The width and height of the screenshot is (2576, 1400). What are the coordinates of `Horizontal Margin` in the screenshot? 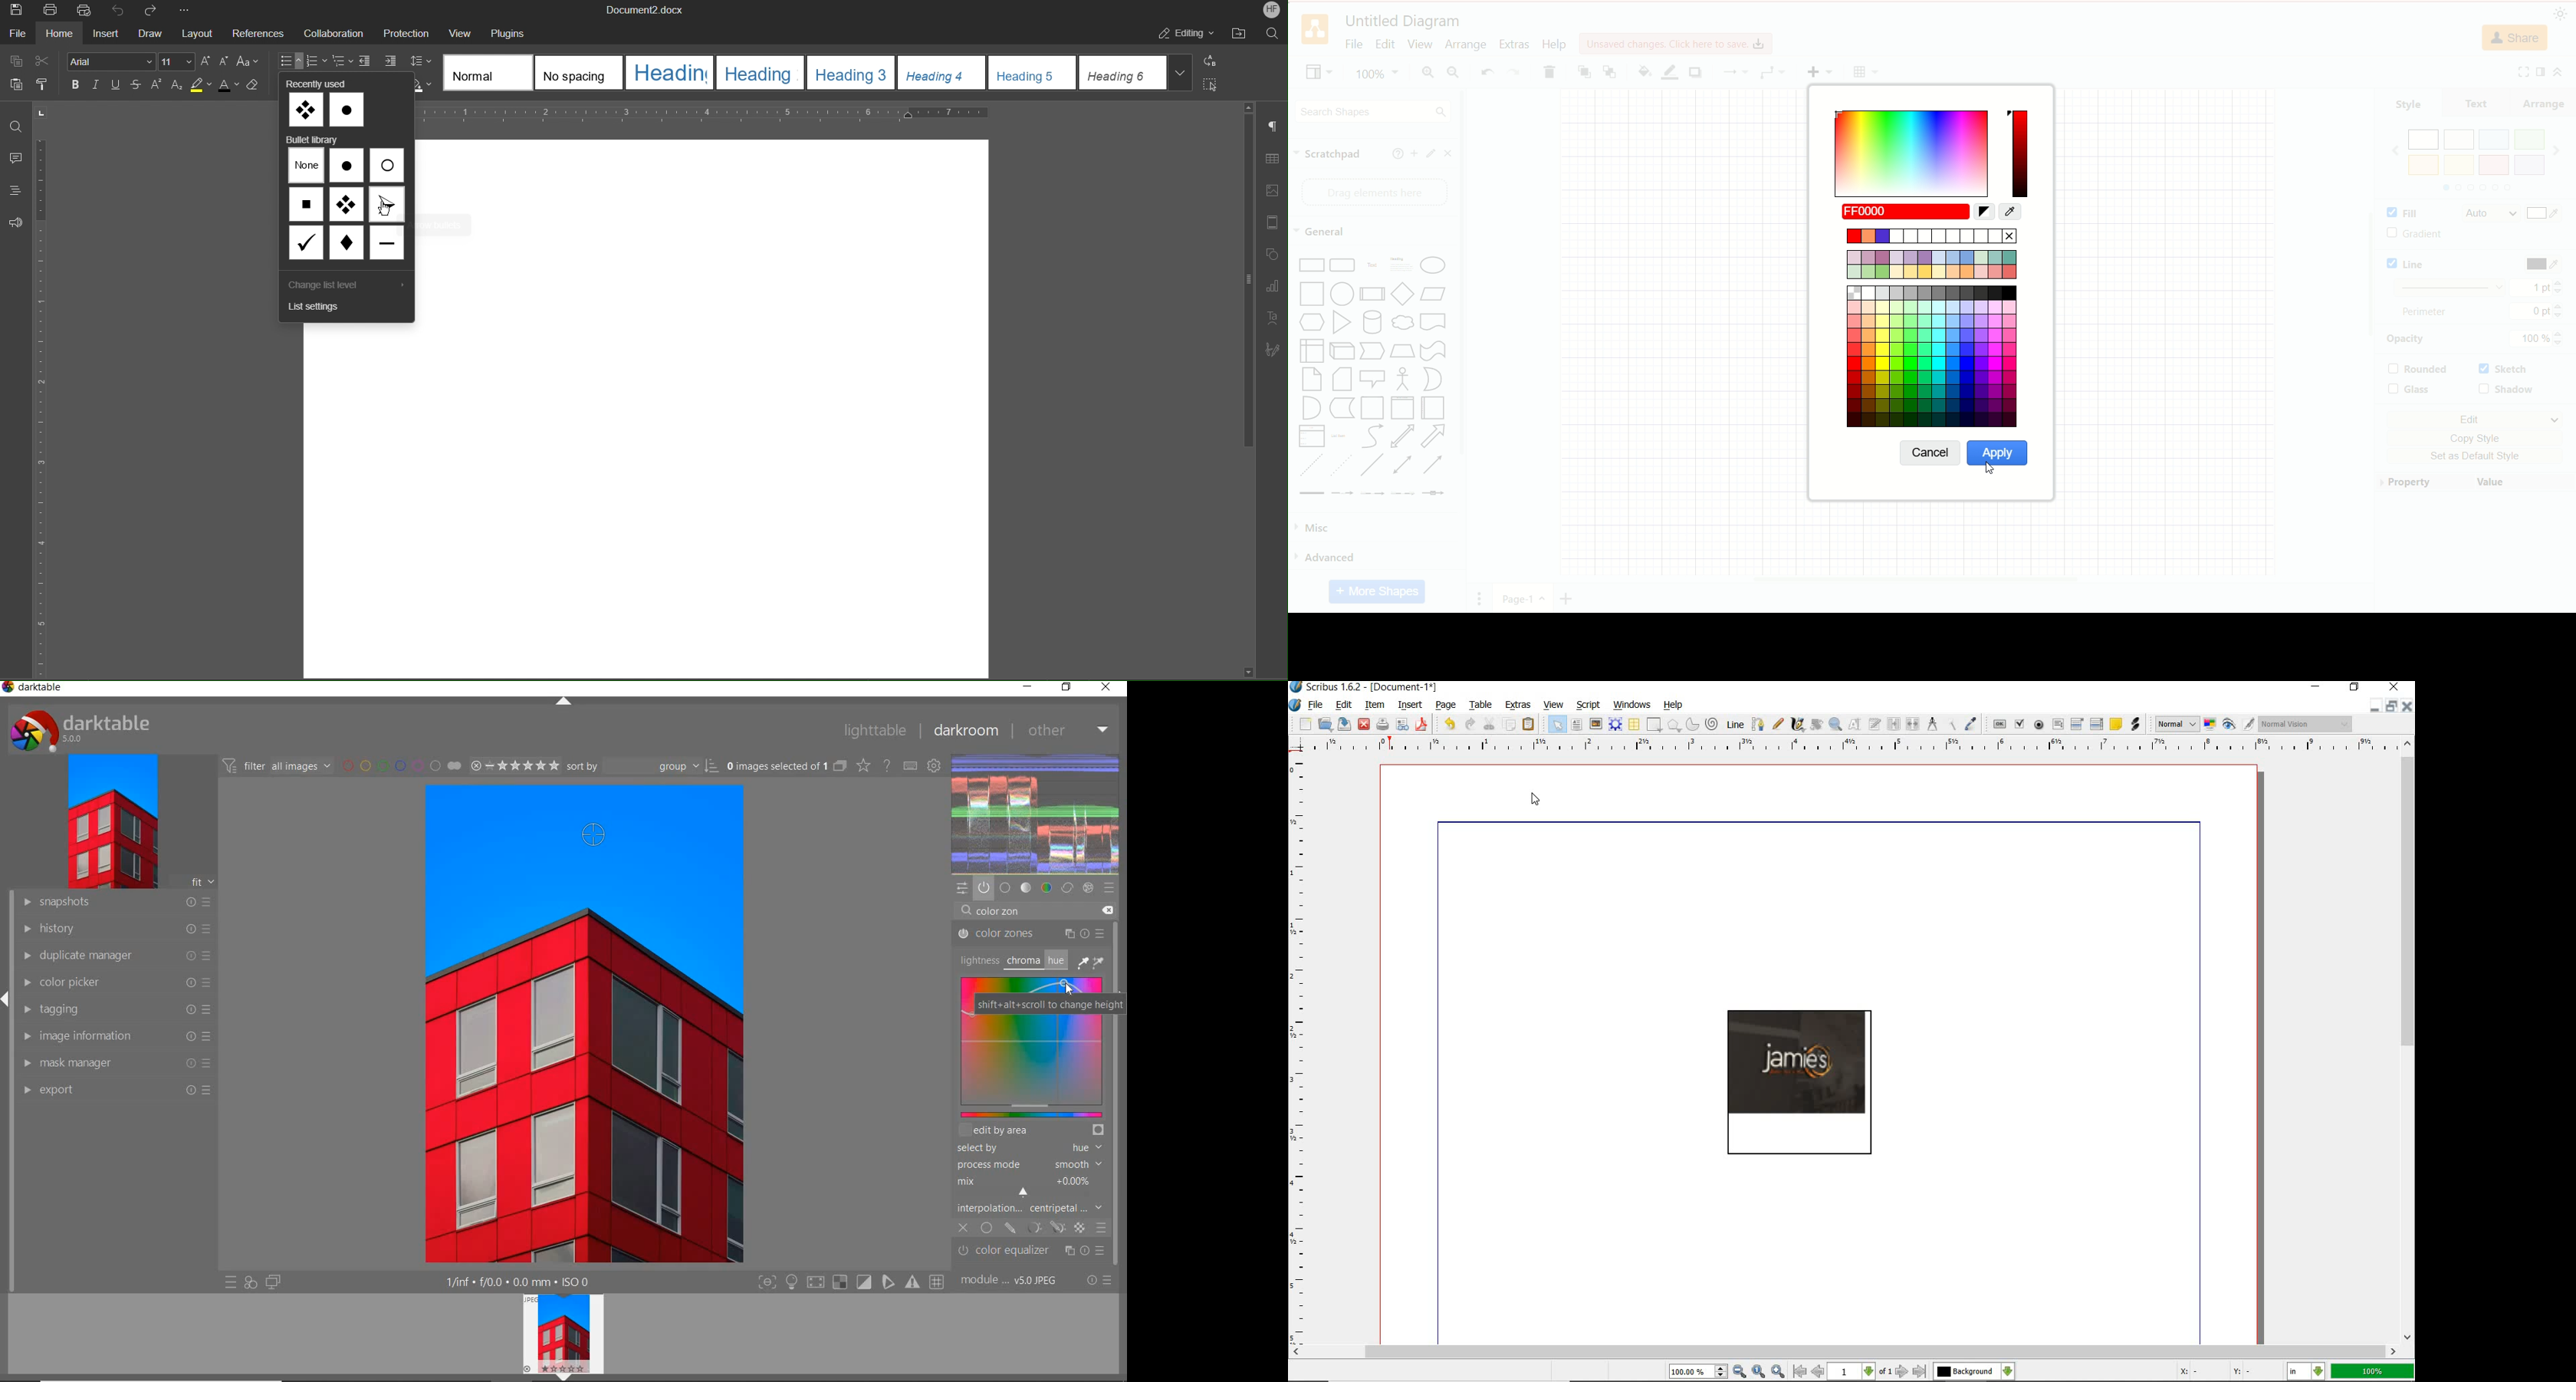 It's located at (1853, 745).